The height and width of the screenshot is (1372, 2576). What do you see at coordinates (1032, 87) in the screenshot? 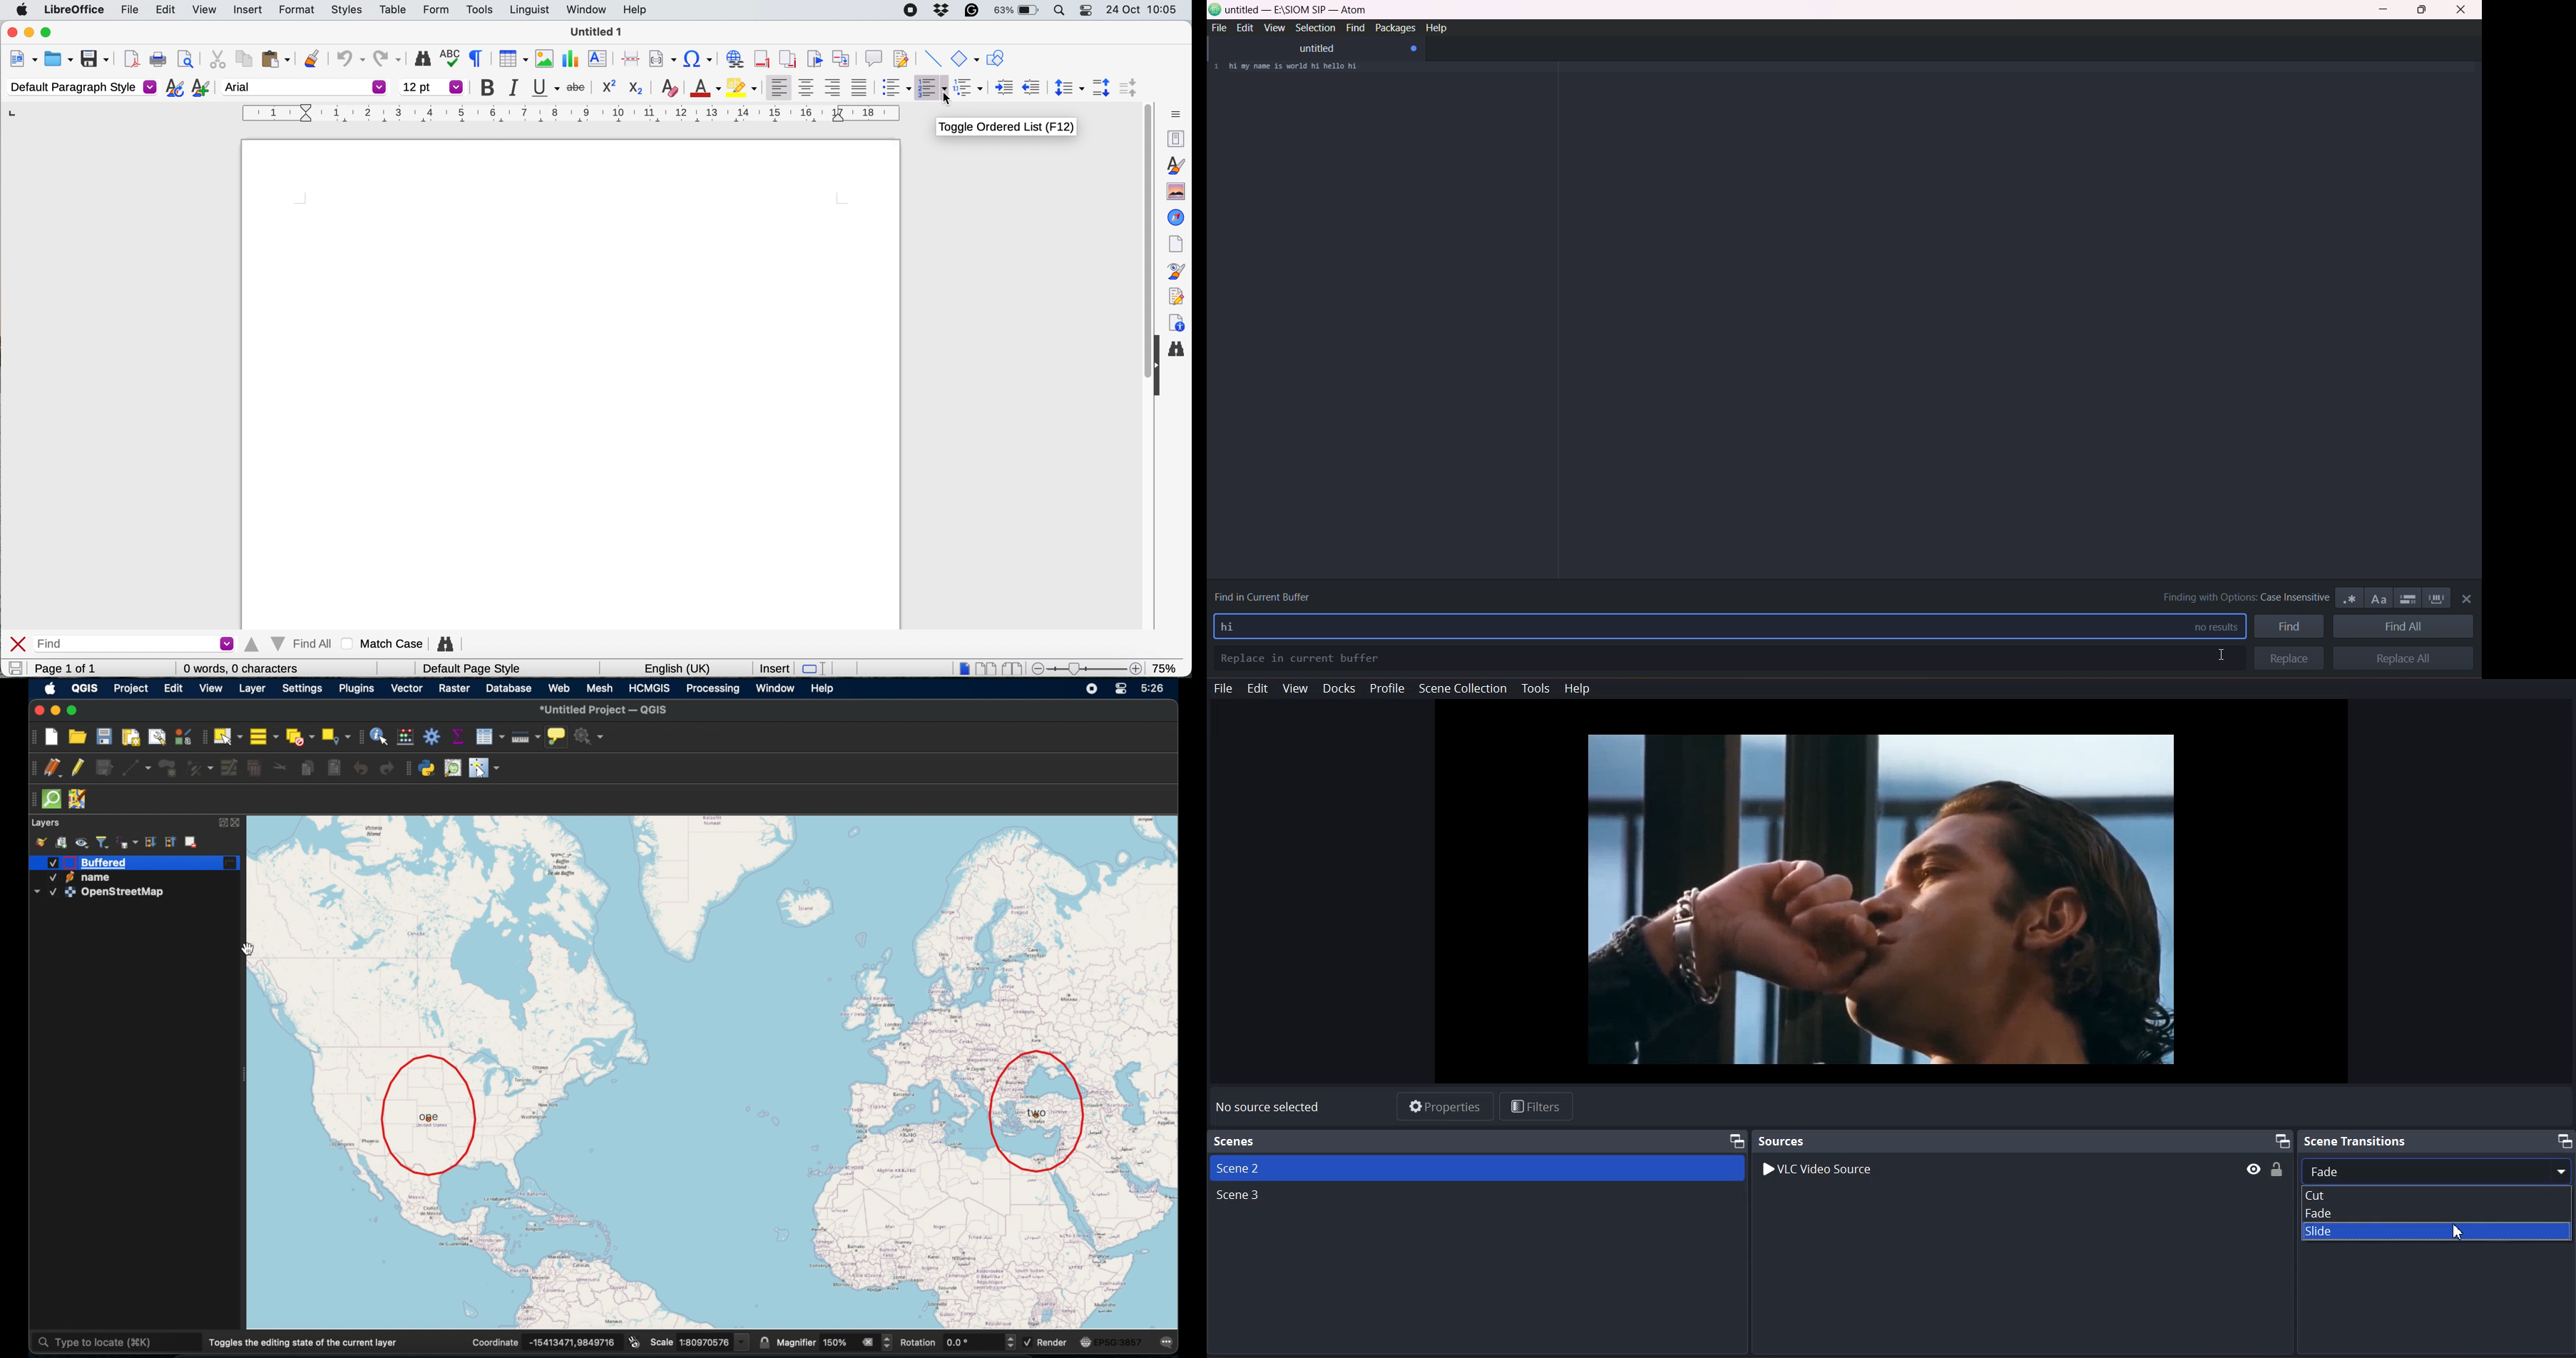
I see `increase indent` at bounding box center [1032, 87].